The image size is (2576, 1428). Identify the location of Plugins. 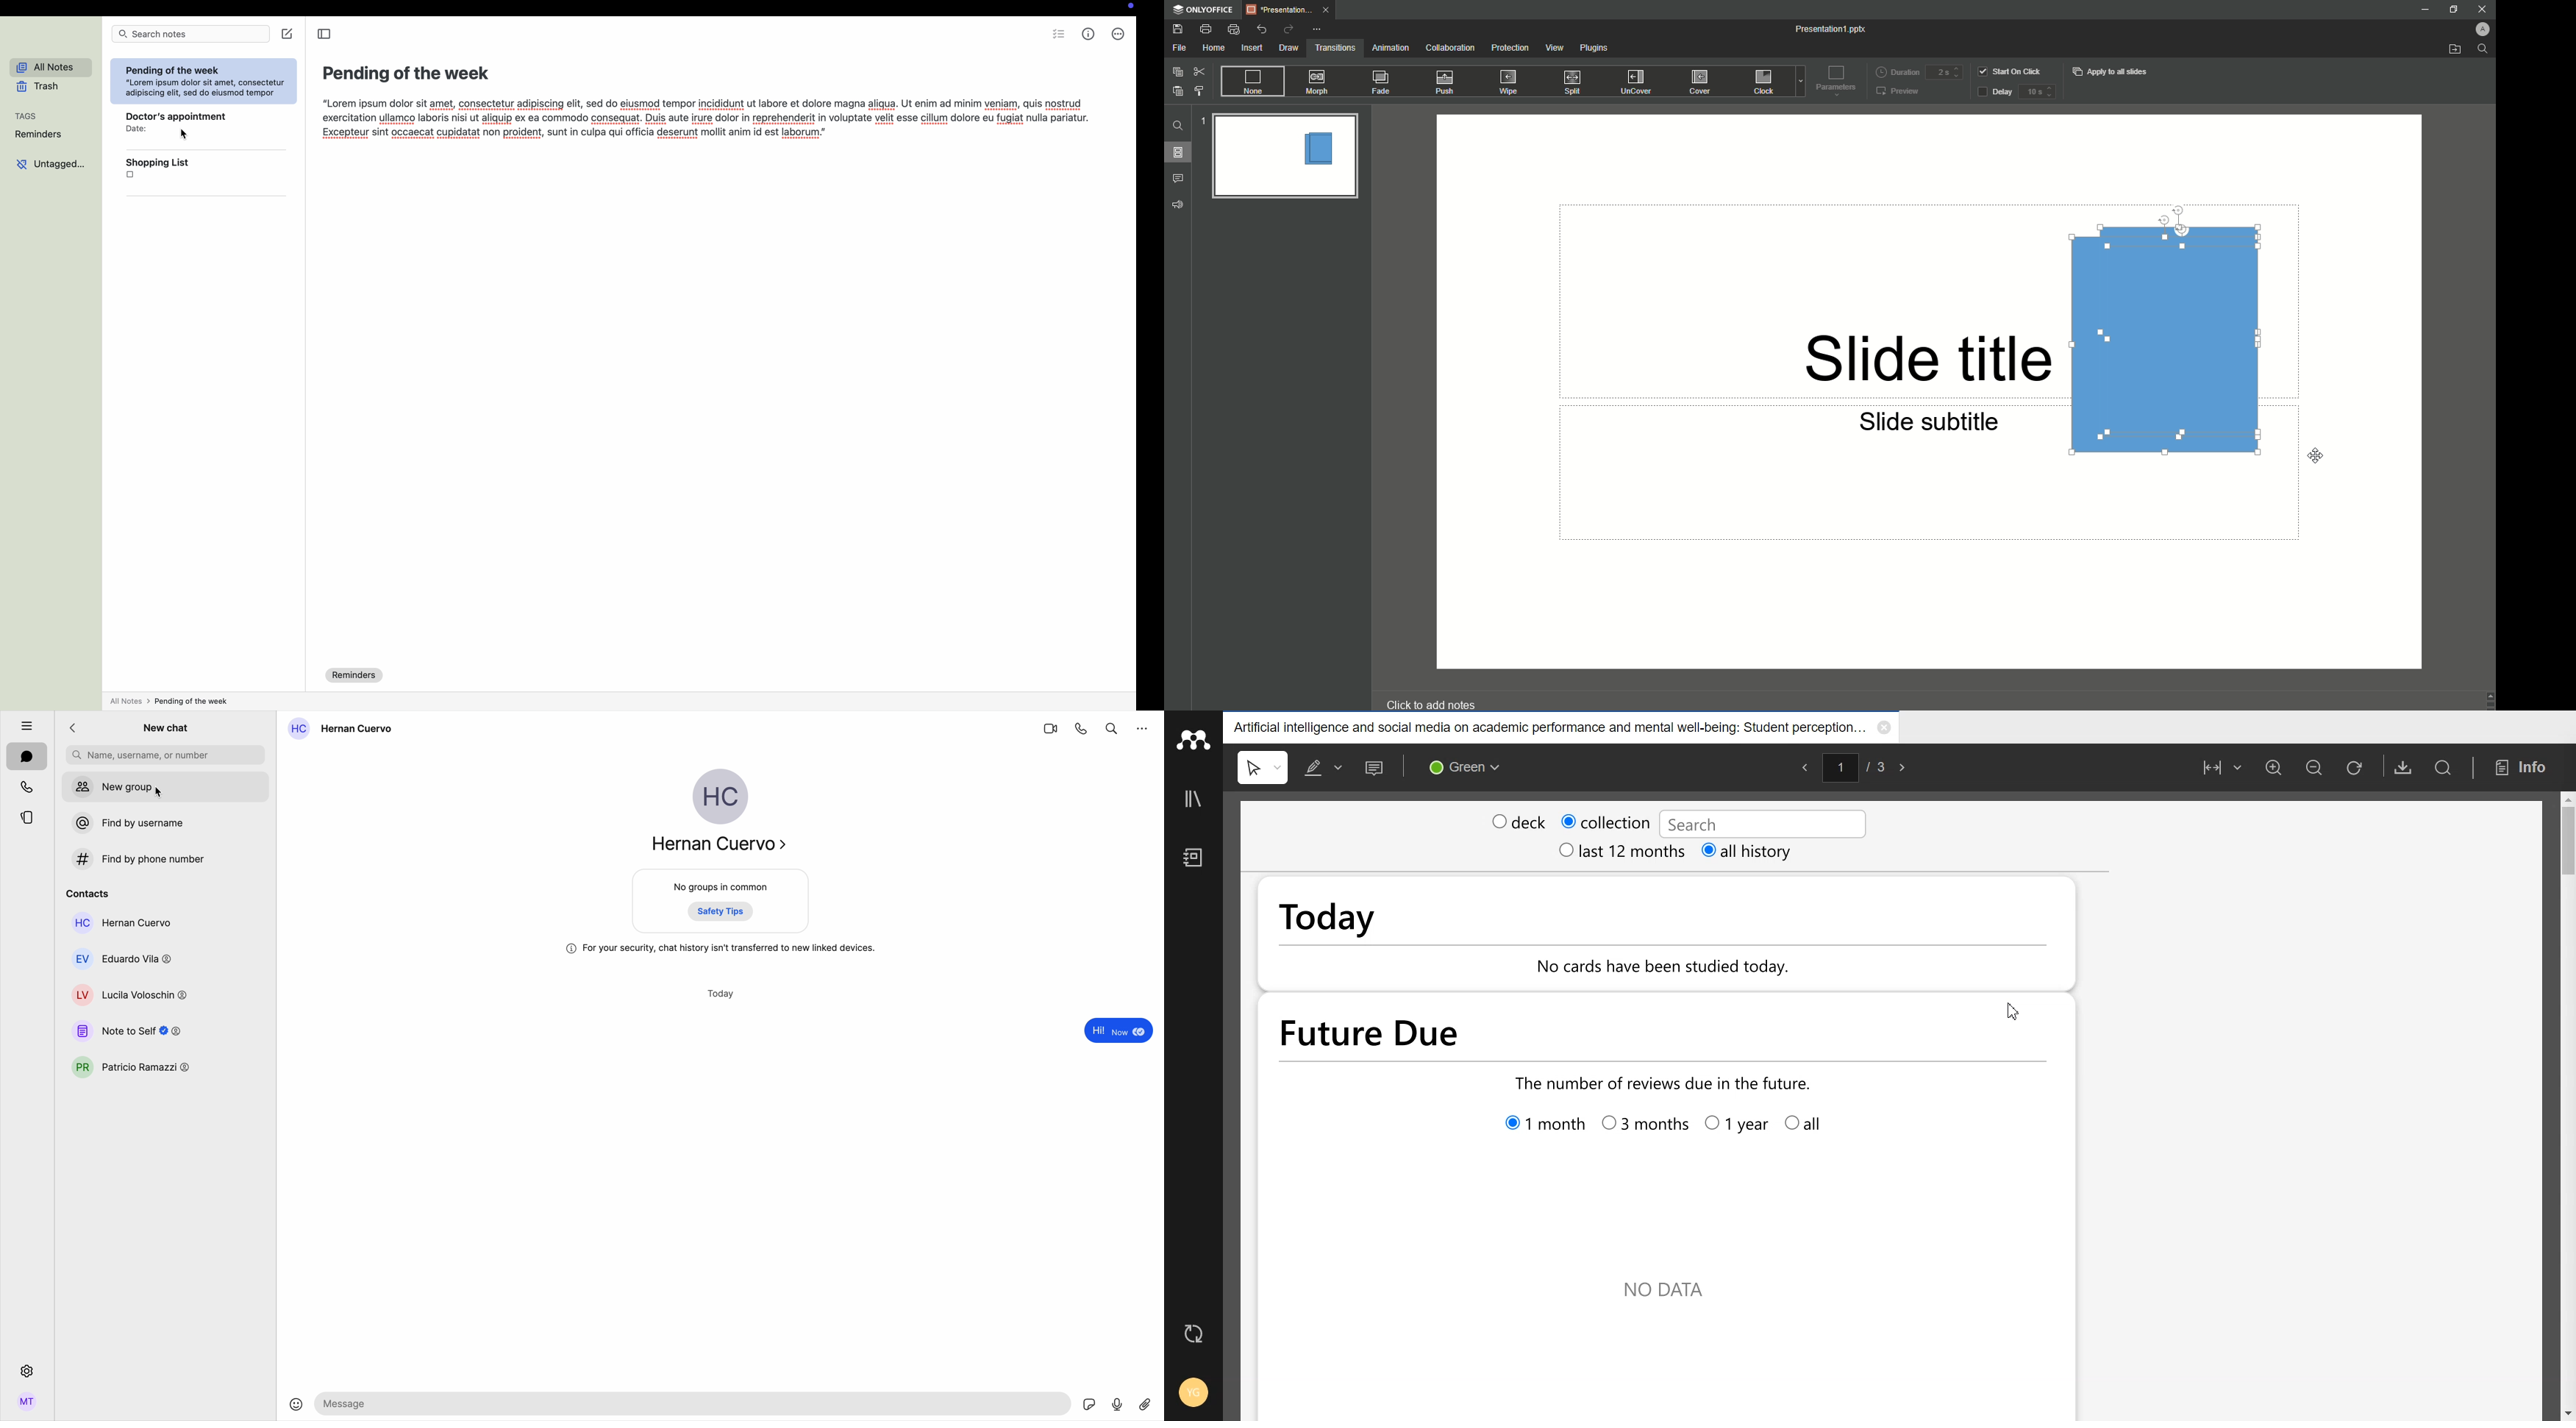
(1597, 50).